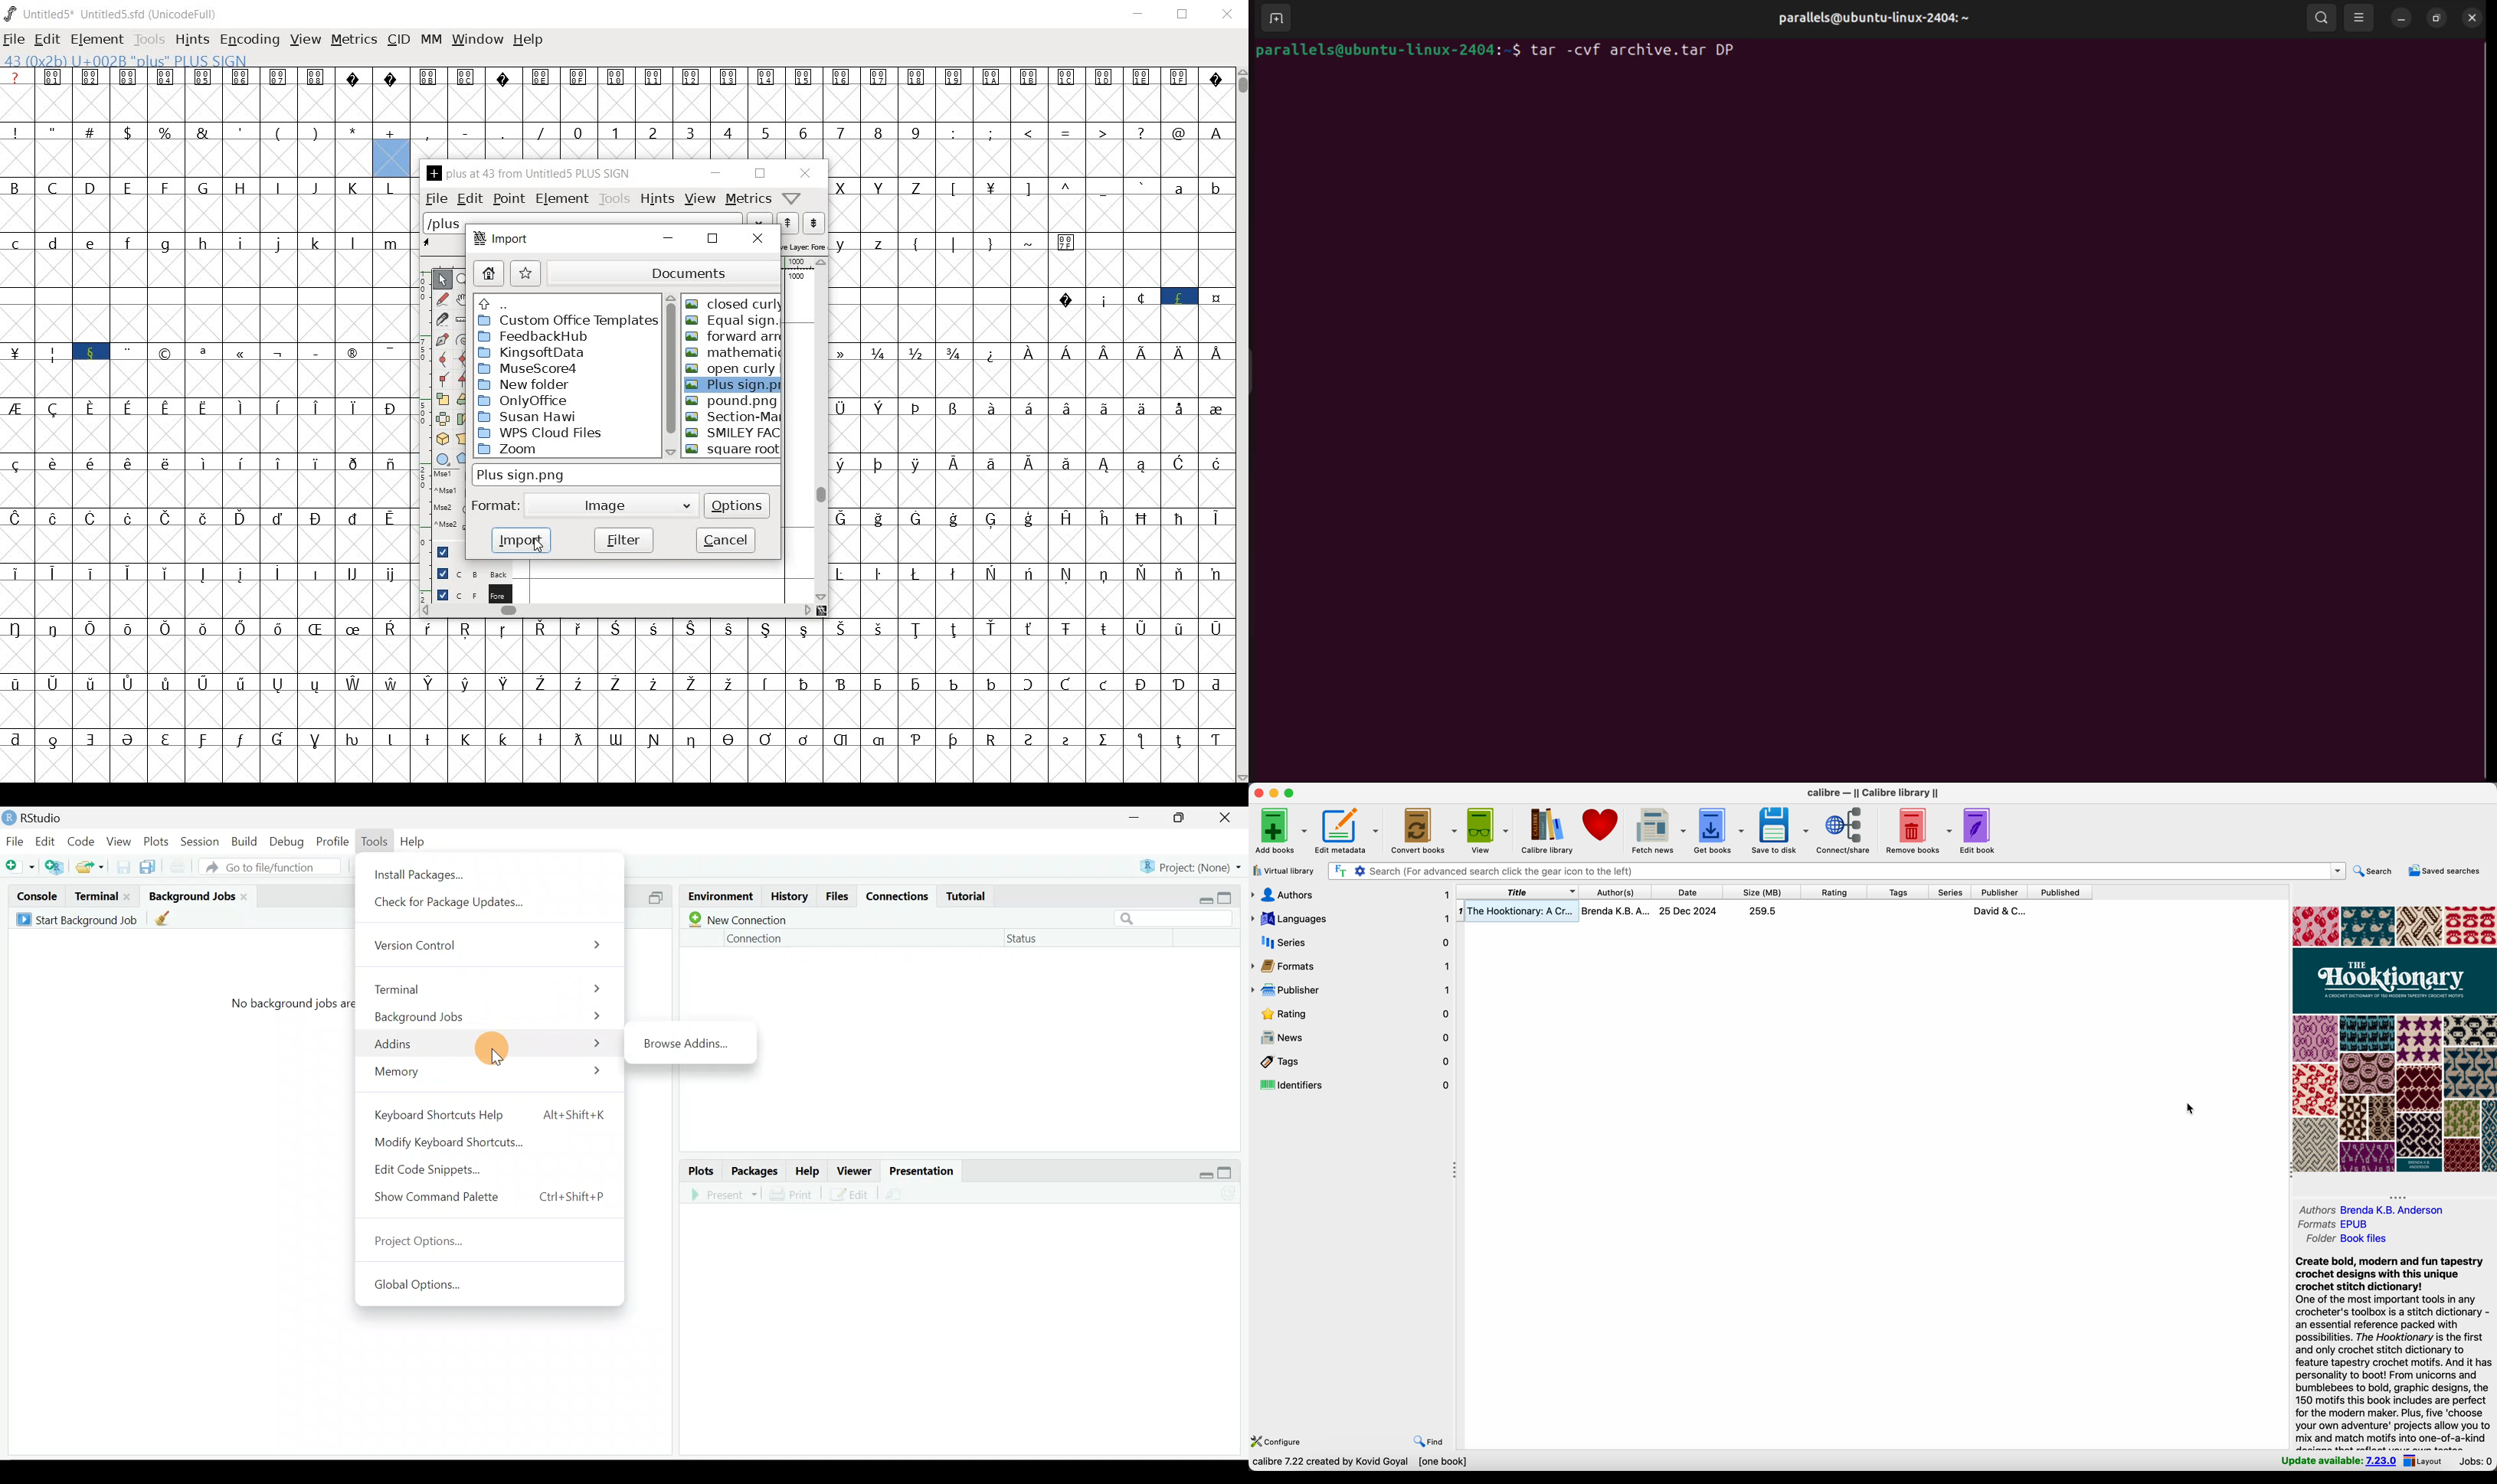 This screenshot has width=2520, height=1484. What do you see at coordinates (289, 840) in the screenshot?
I see `Debug` at bounding box center [289, 840].